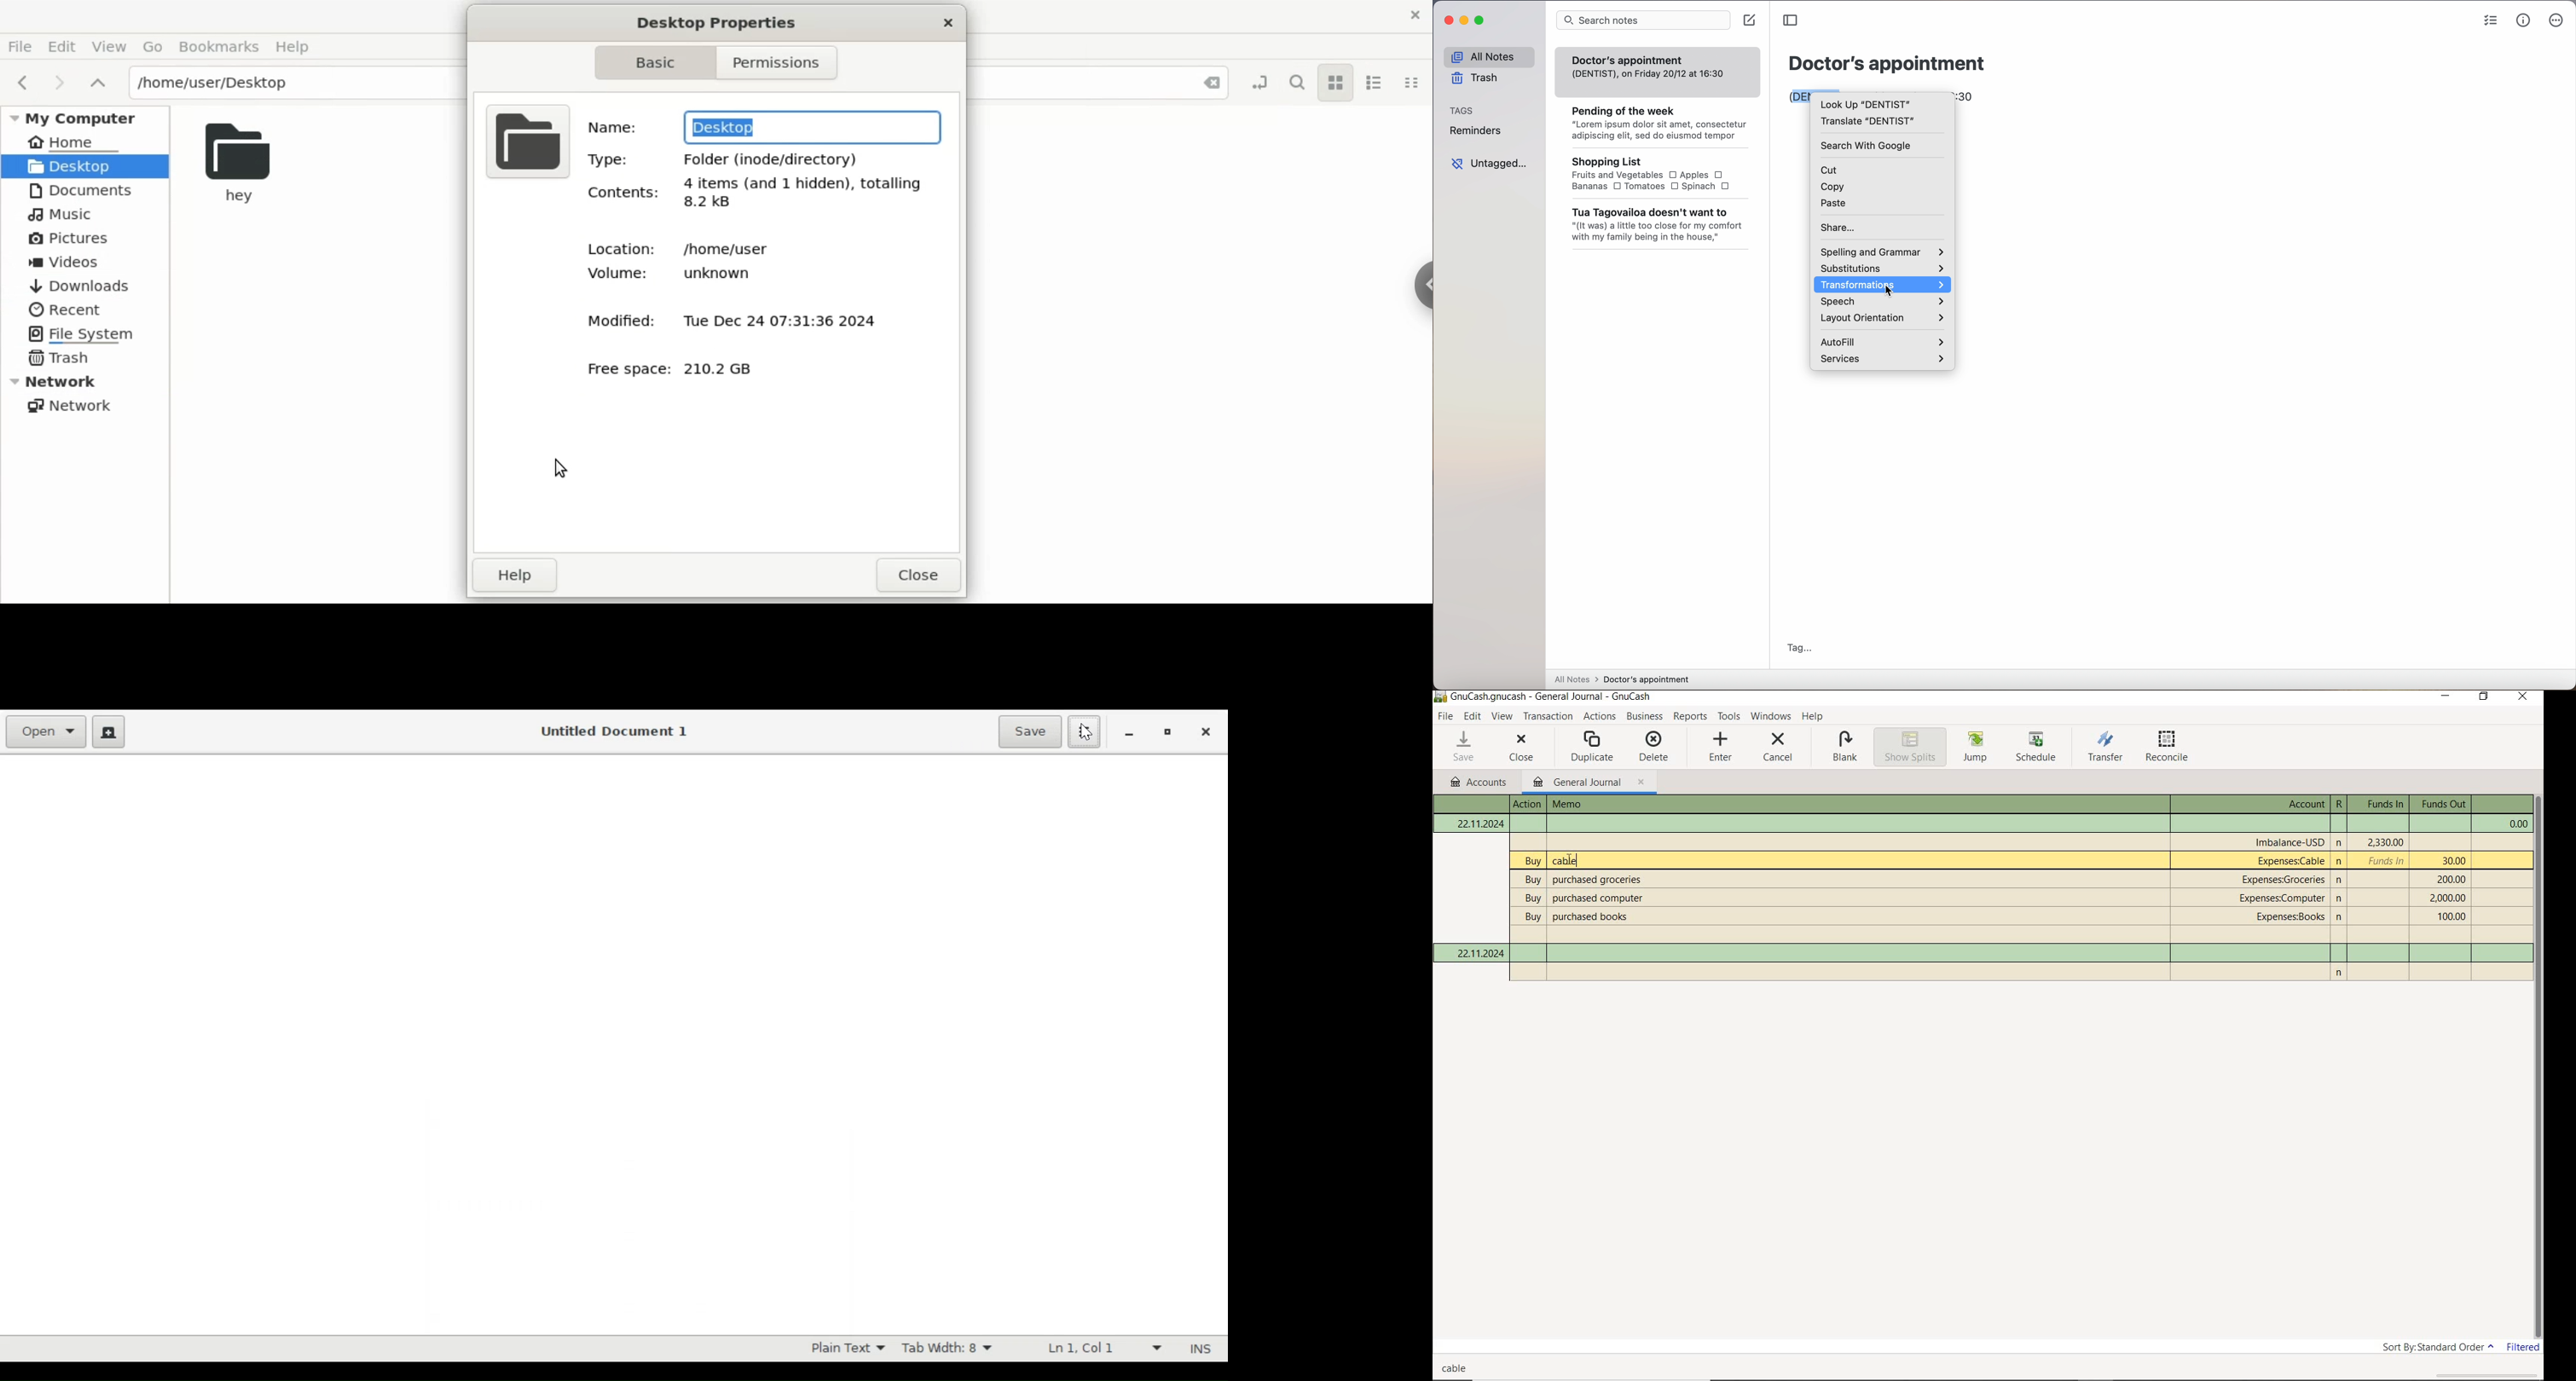 The width and height of the screenshot is (2576, 1400). Describe the element at coordinates (1885, 269) in the screenshot. I see `substitutions` at that location.